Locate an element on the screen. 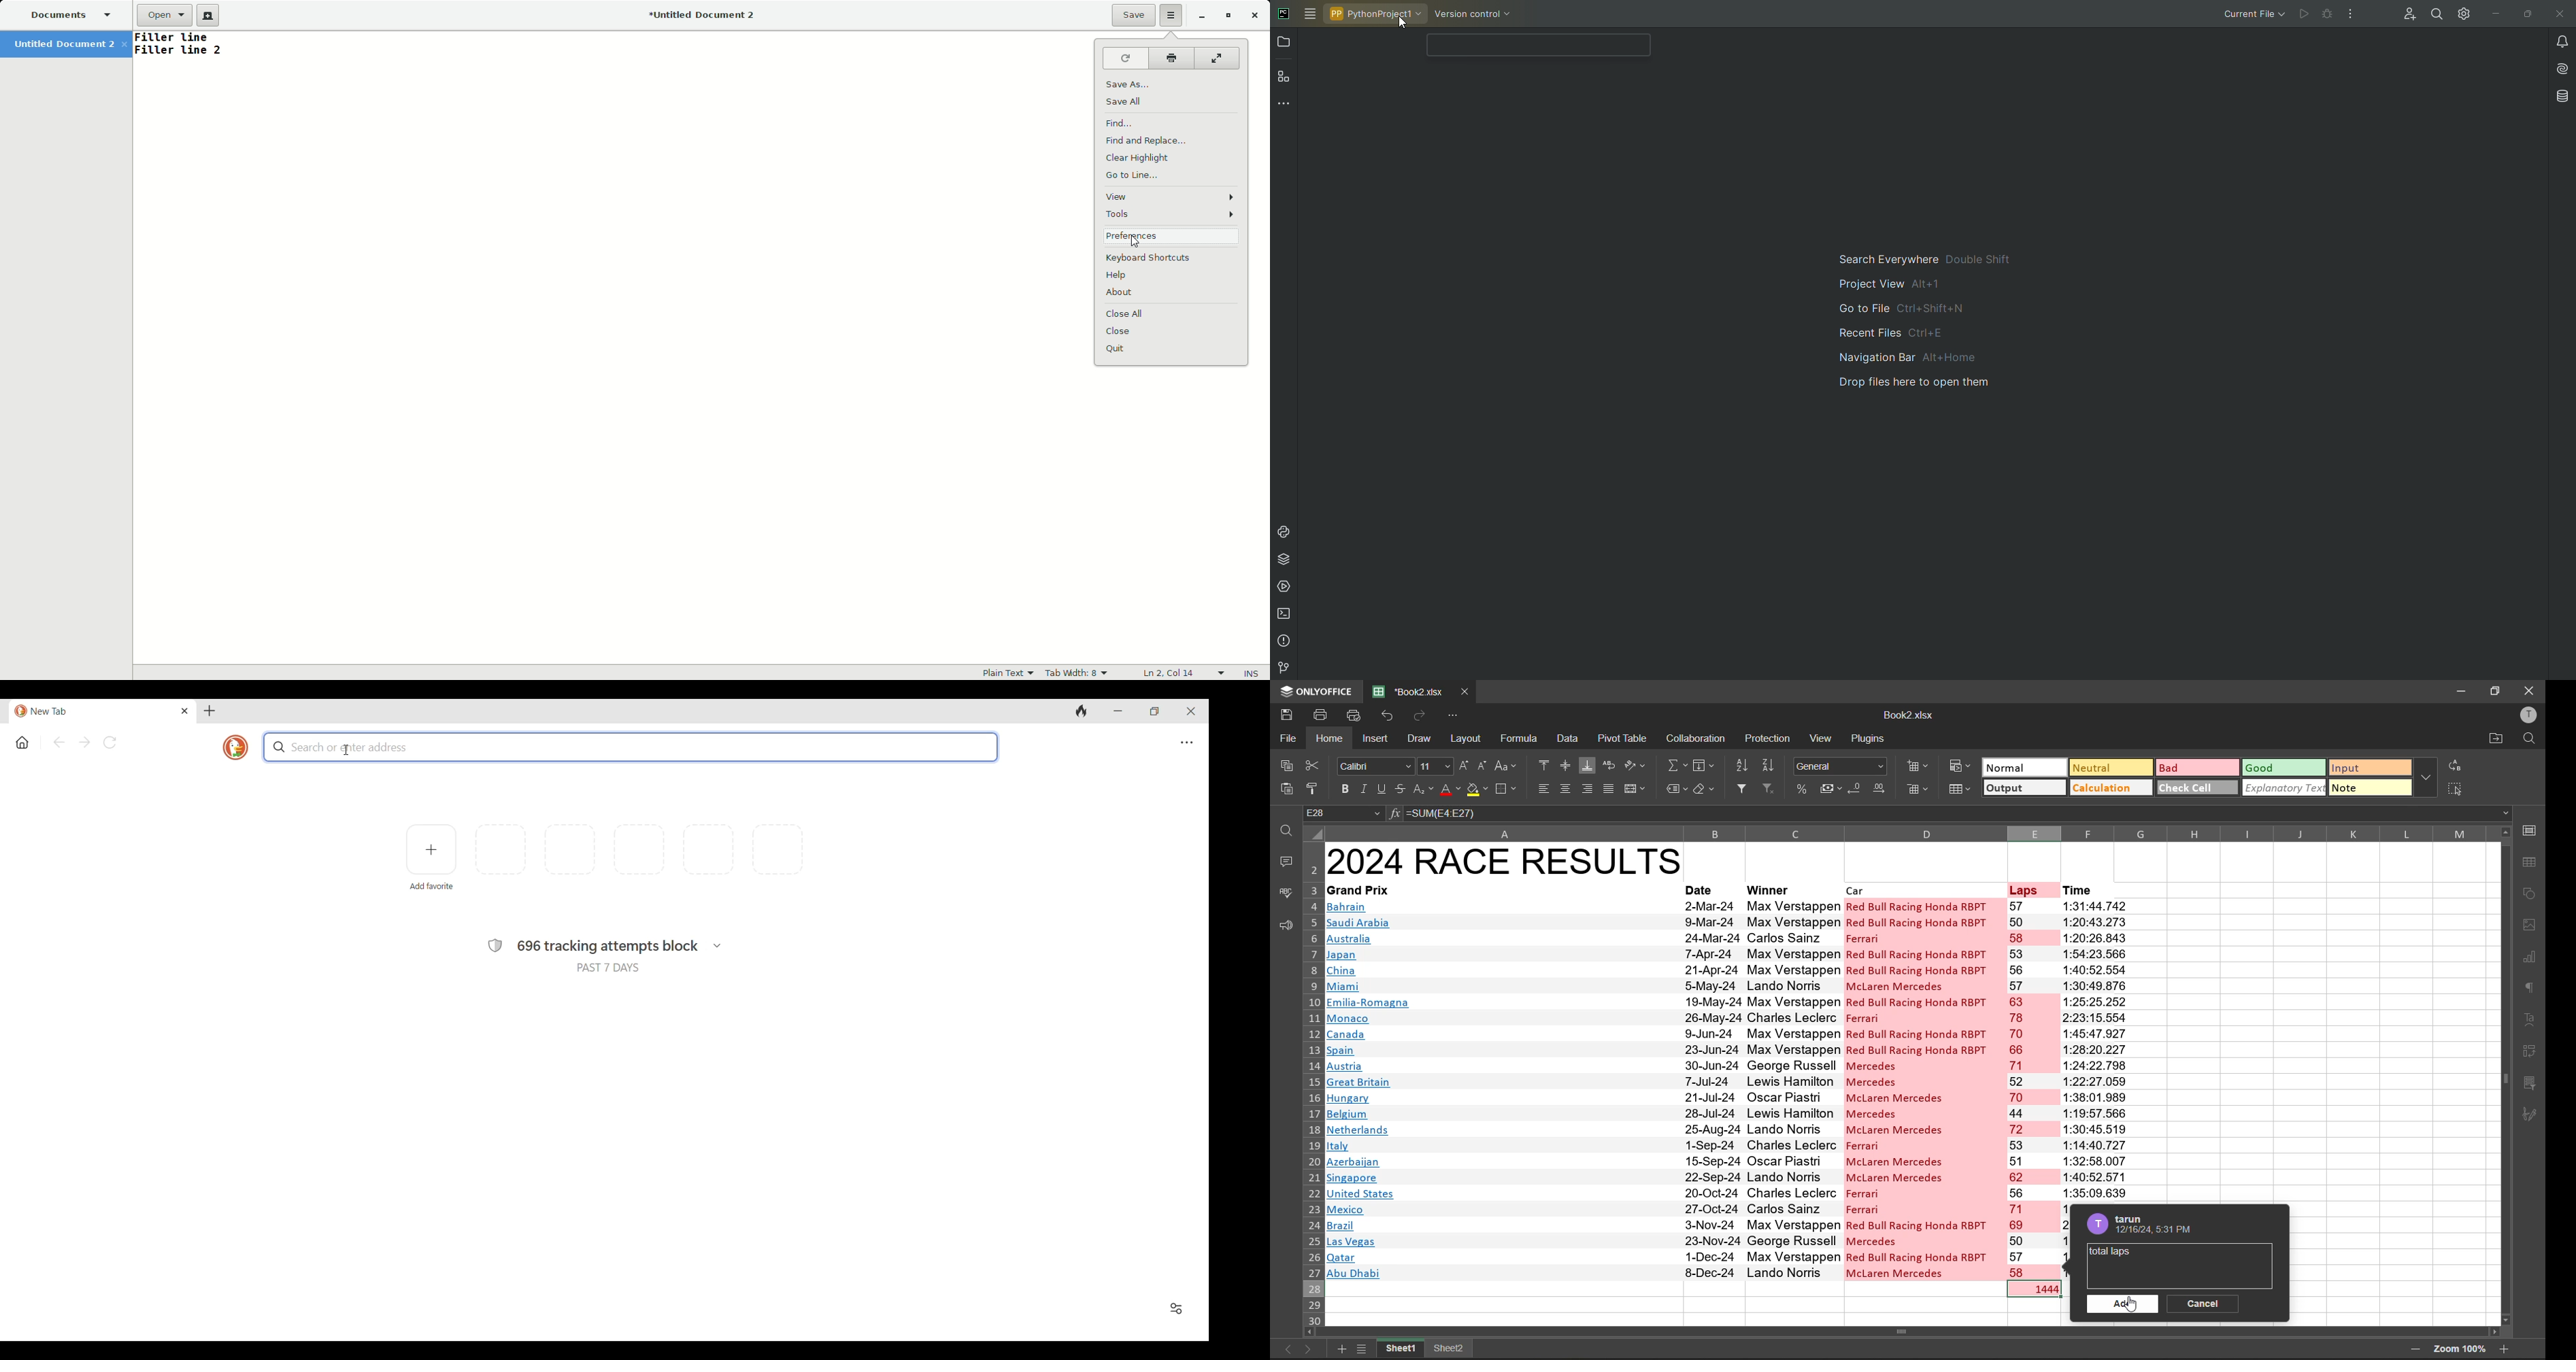 The width and height of the screenshot is (2576, 1372). bold is located at coordinates (1342, 788).